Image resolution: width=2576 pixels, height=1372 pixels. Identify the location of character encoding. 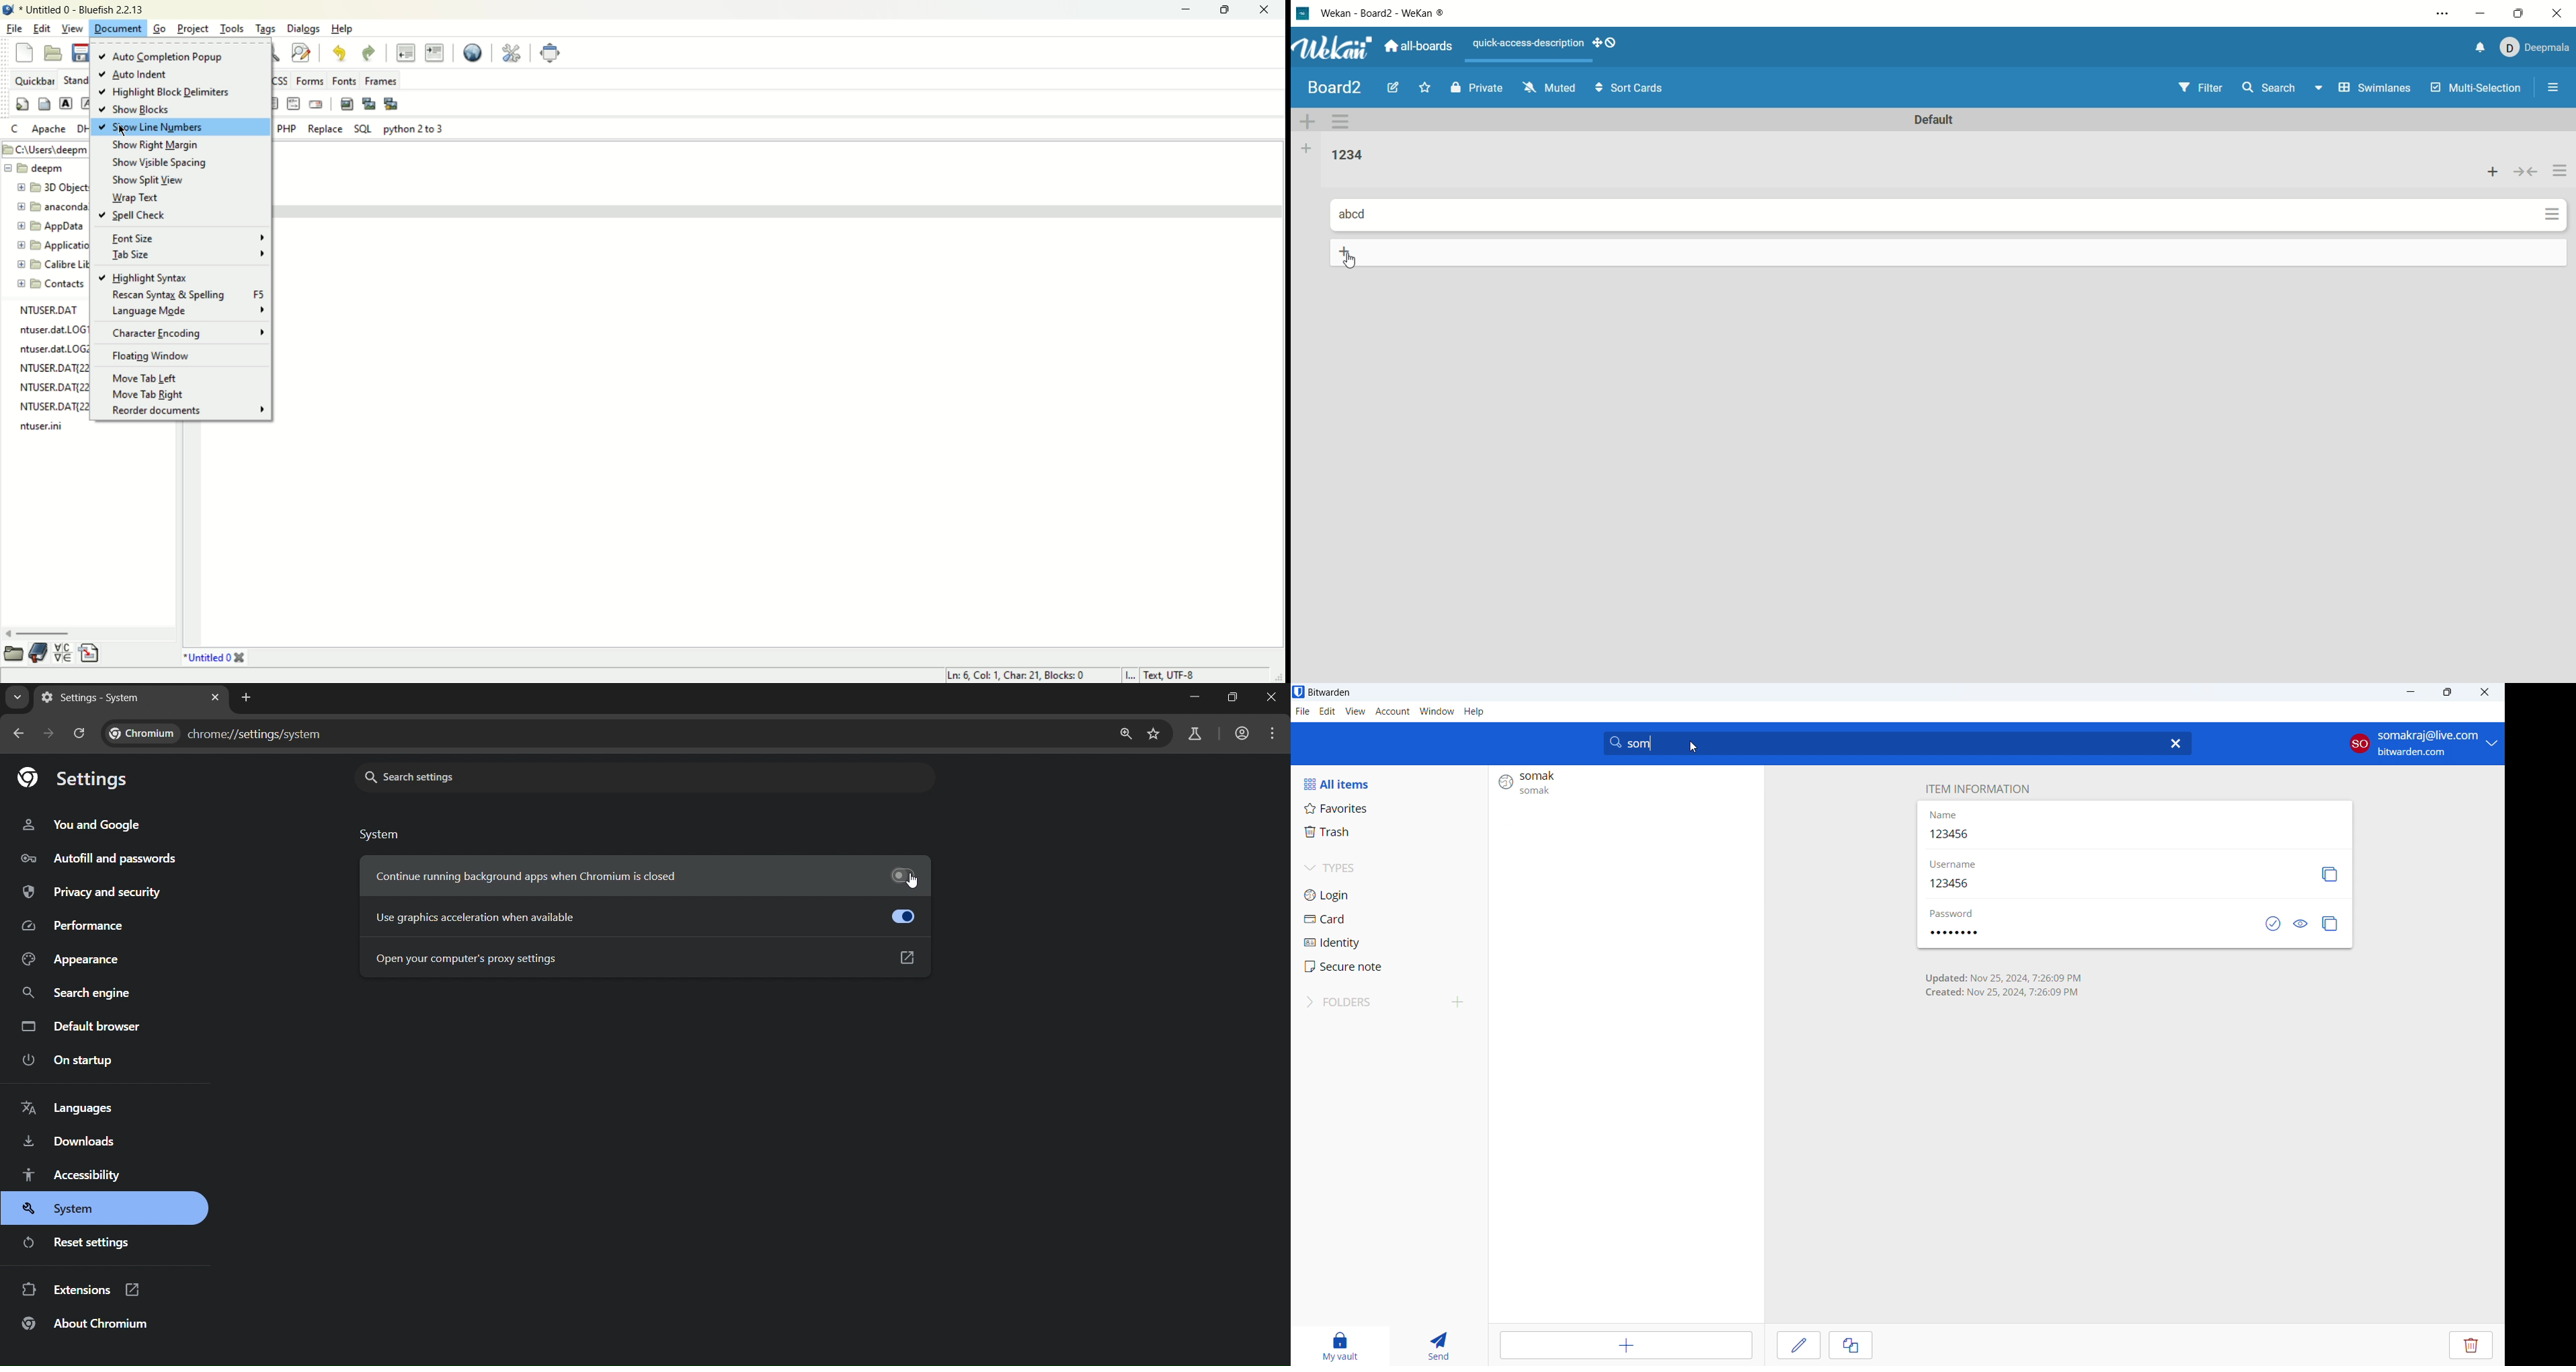
(187, 333).